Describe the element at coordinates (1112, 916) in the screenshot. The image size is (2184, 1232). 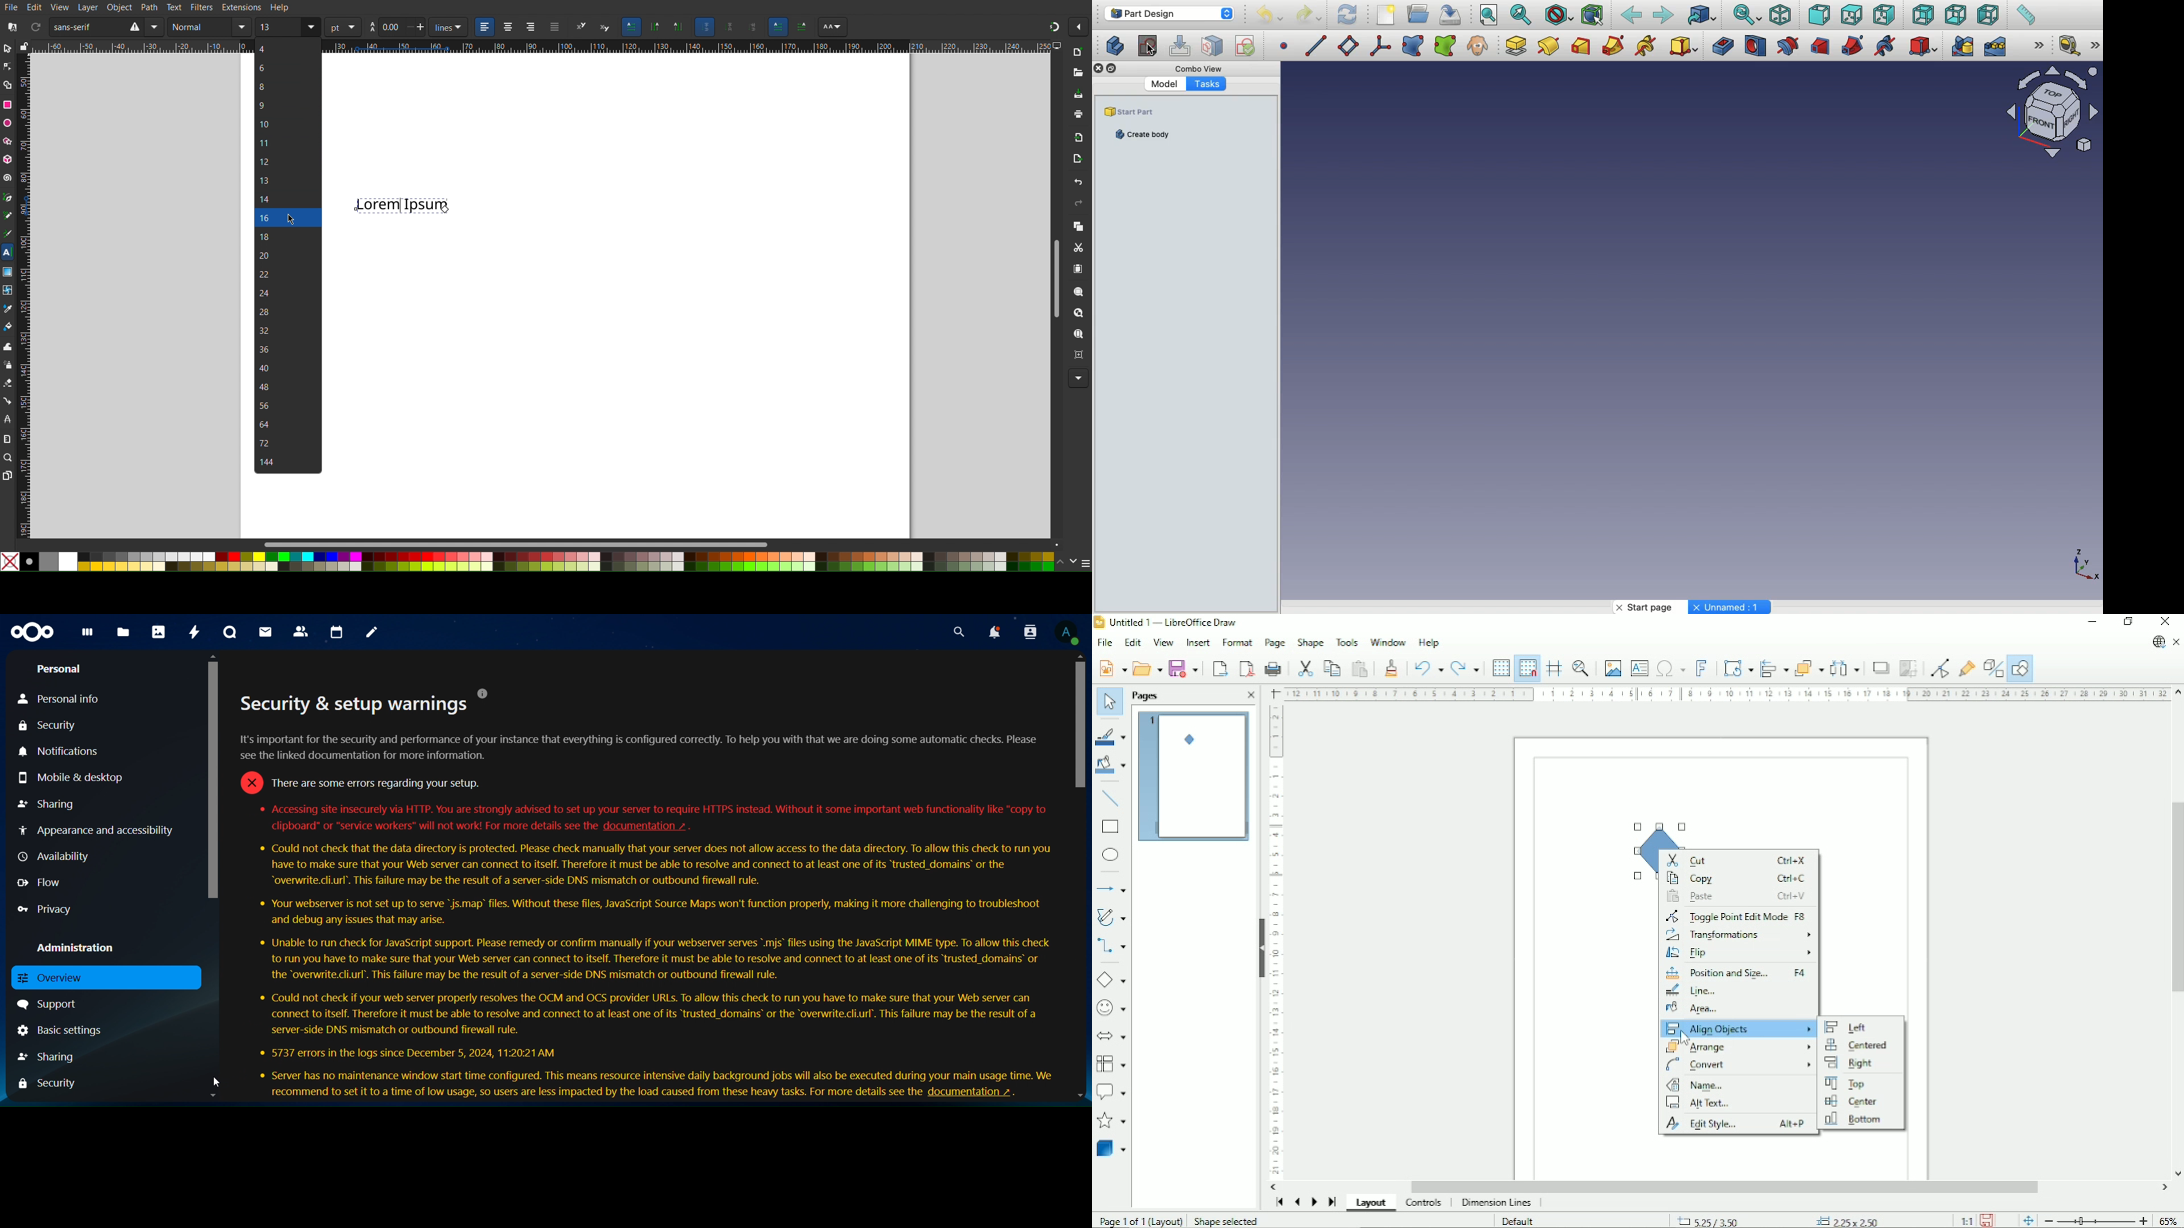
I see `Curves and polygons` at that location.